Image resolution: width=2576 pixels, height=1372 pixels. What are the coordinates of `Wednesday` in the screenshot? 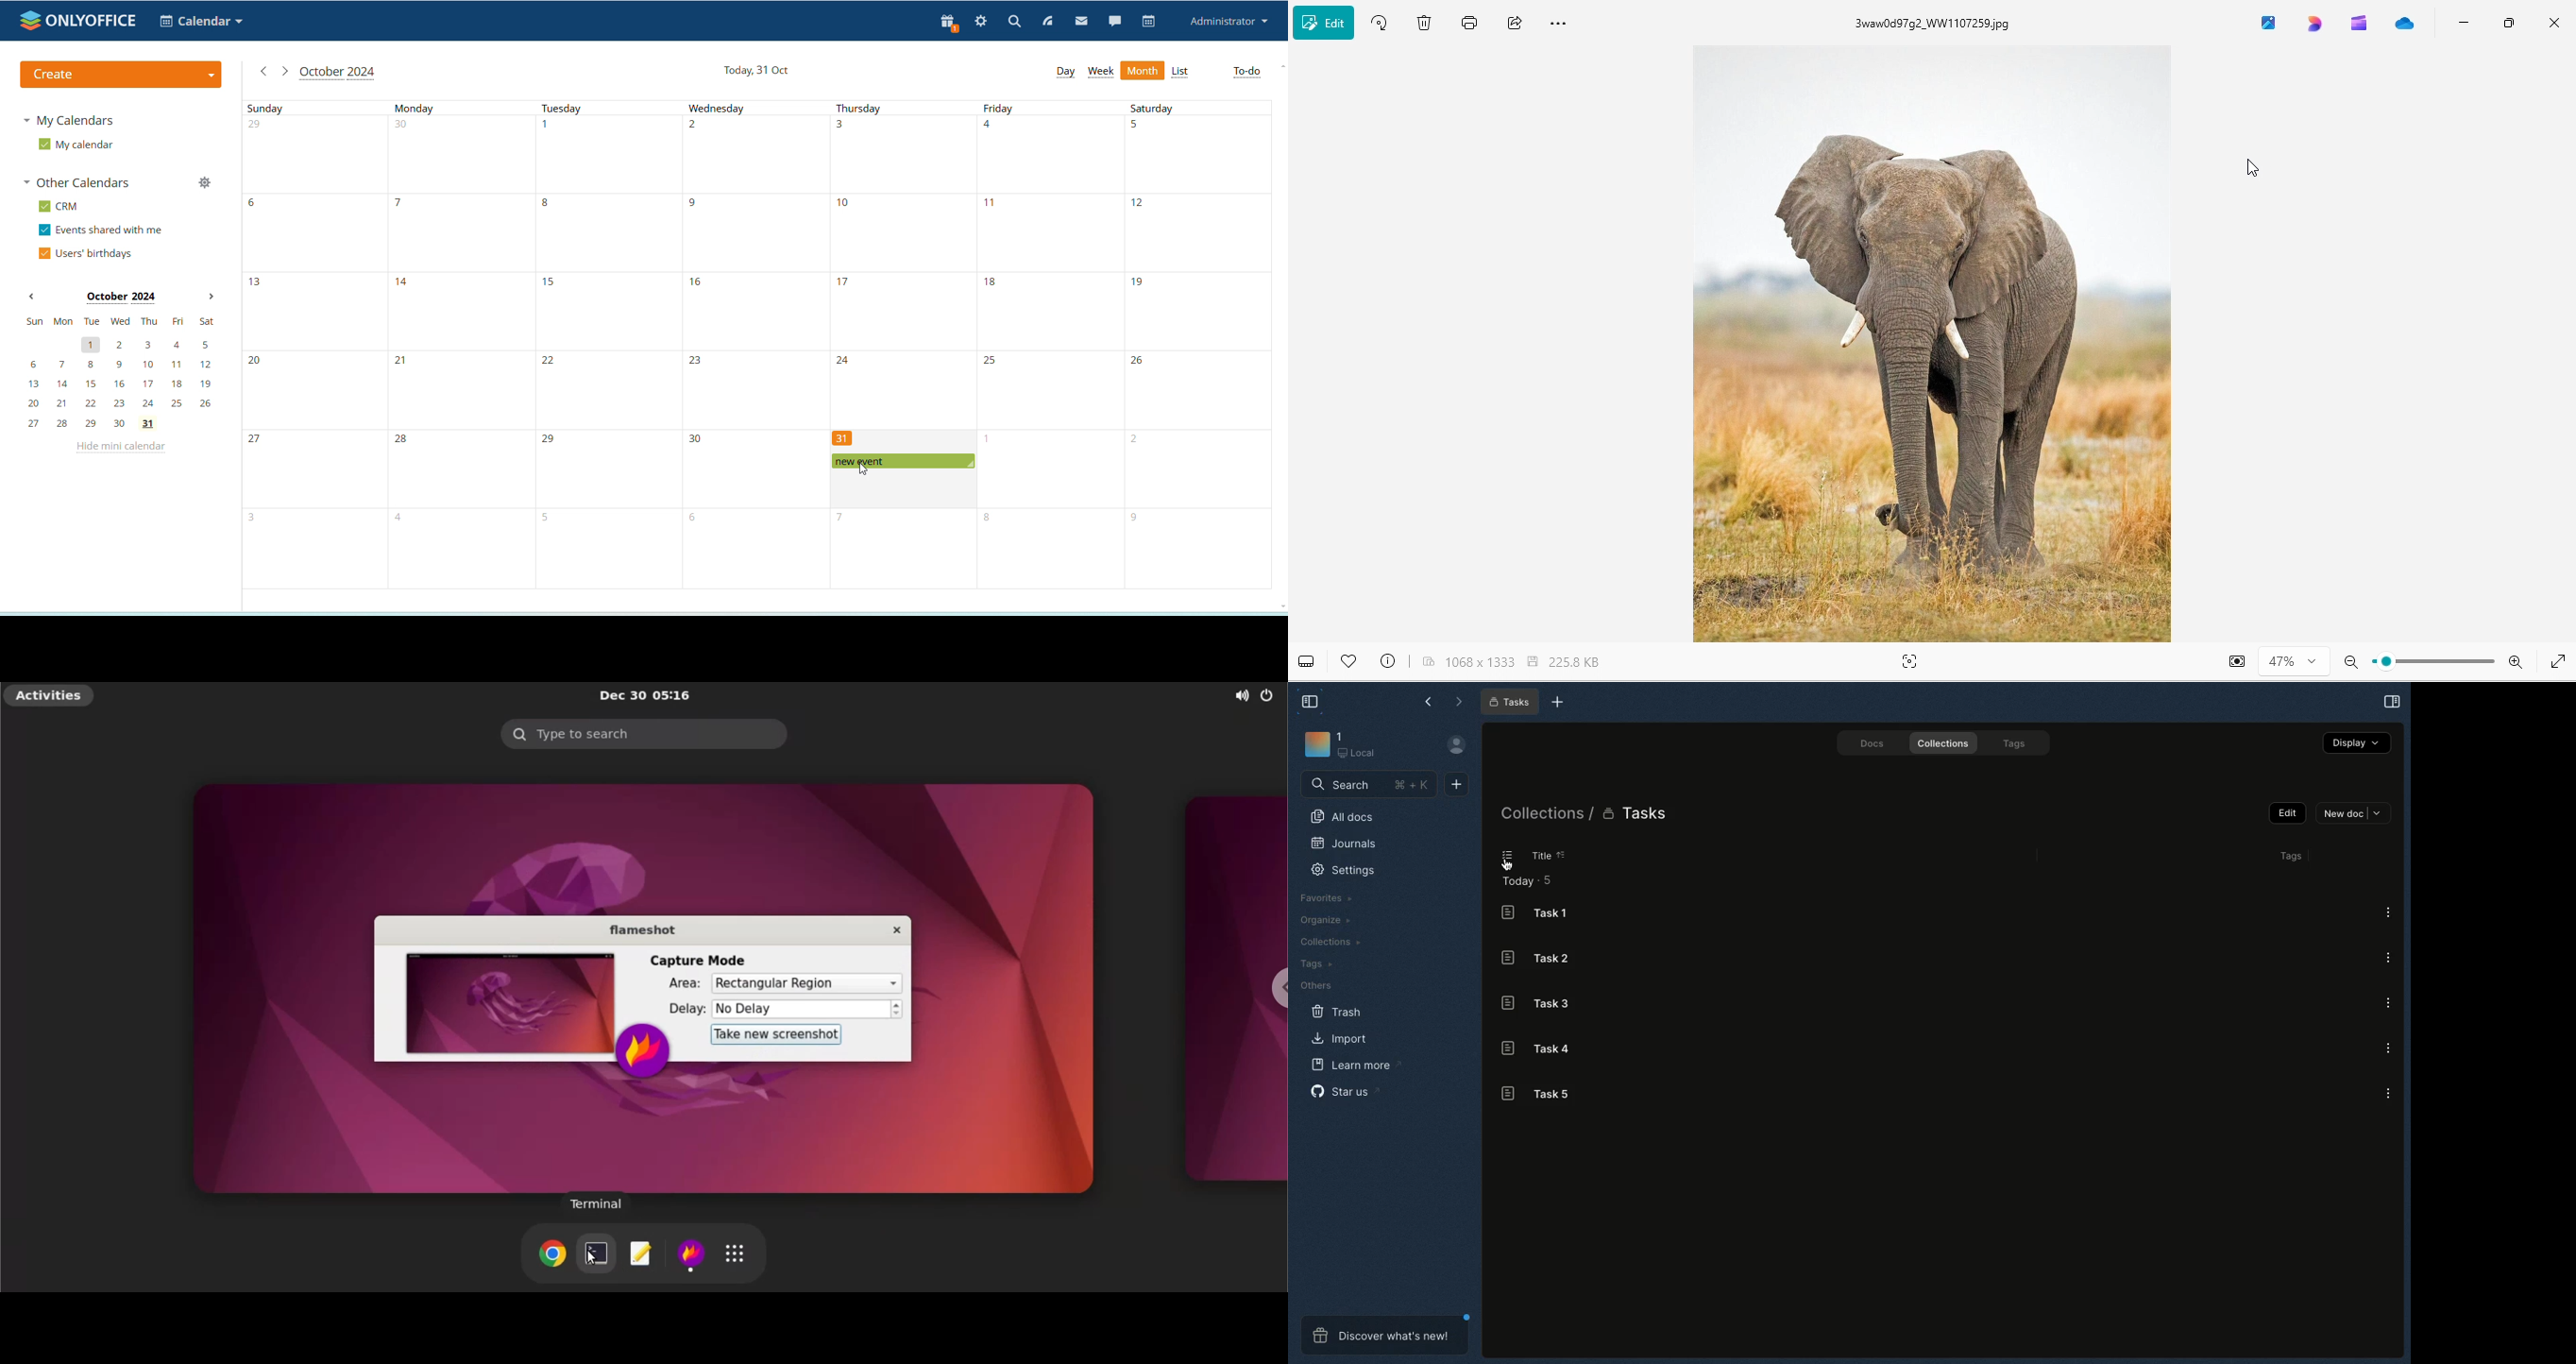 It's located at (753, 344).